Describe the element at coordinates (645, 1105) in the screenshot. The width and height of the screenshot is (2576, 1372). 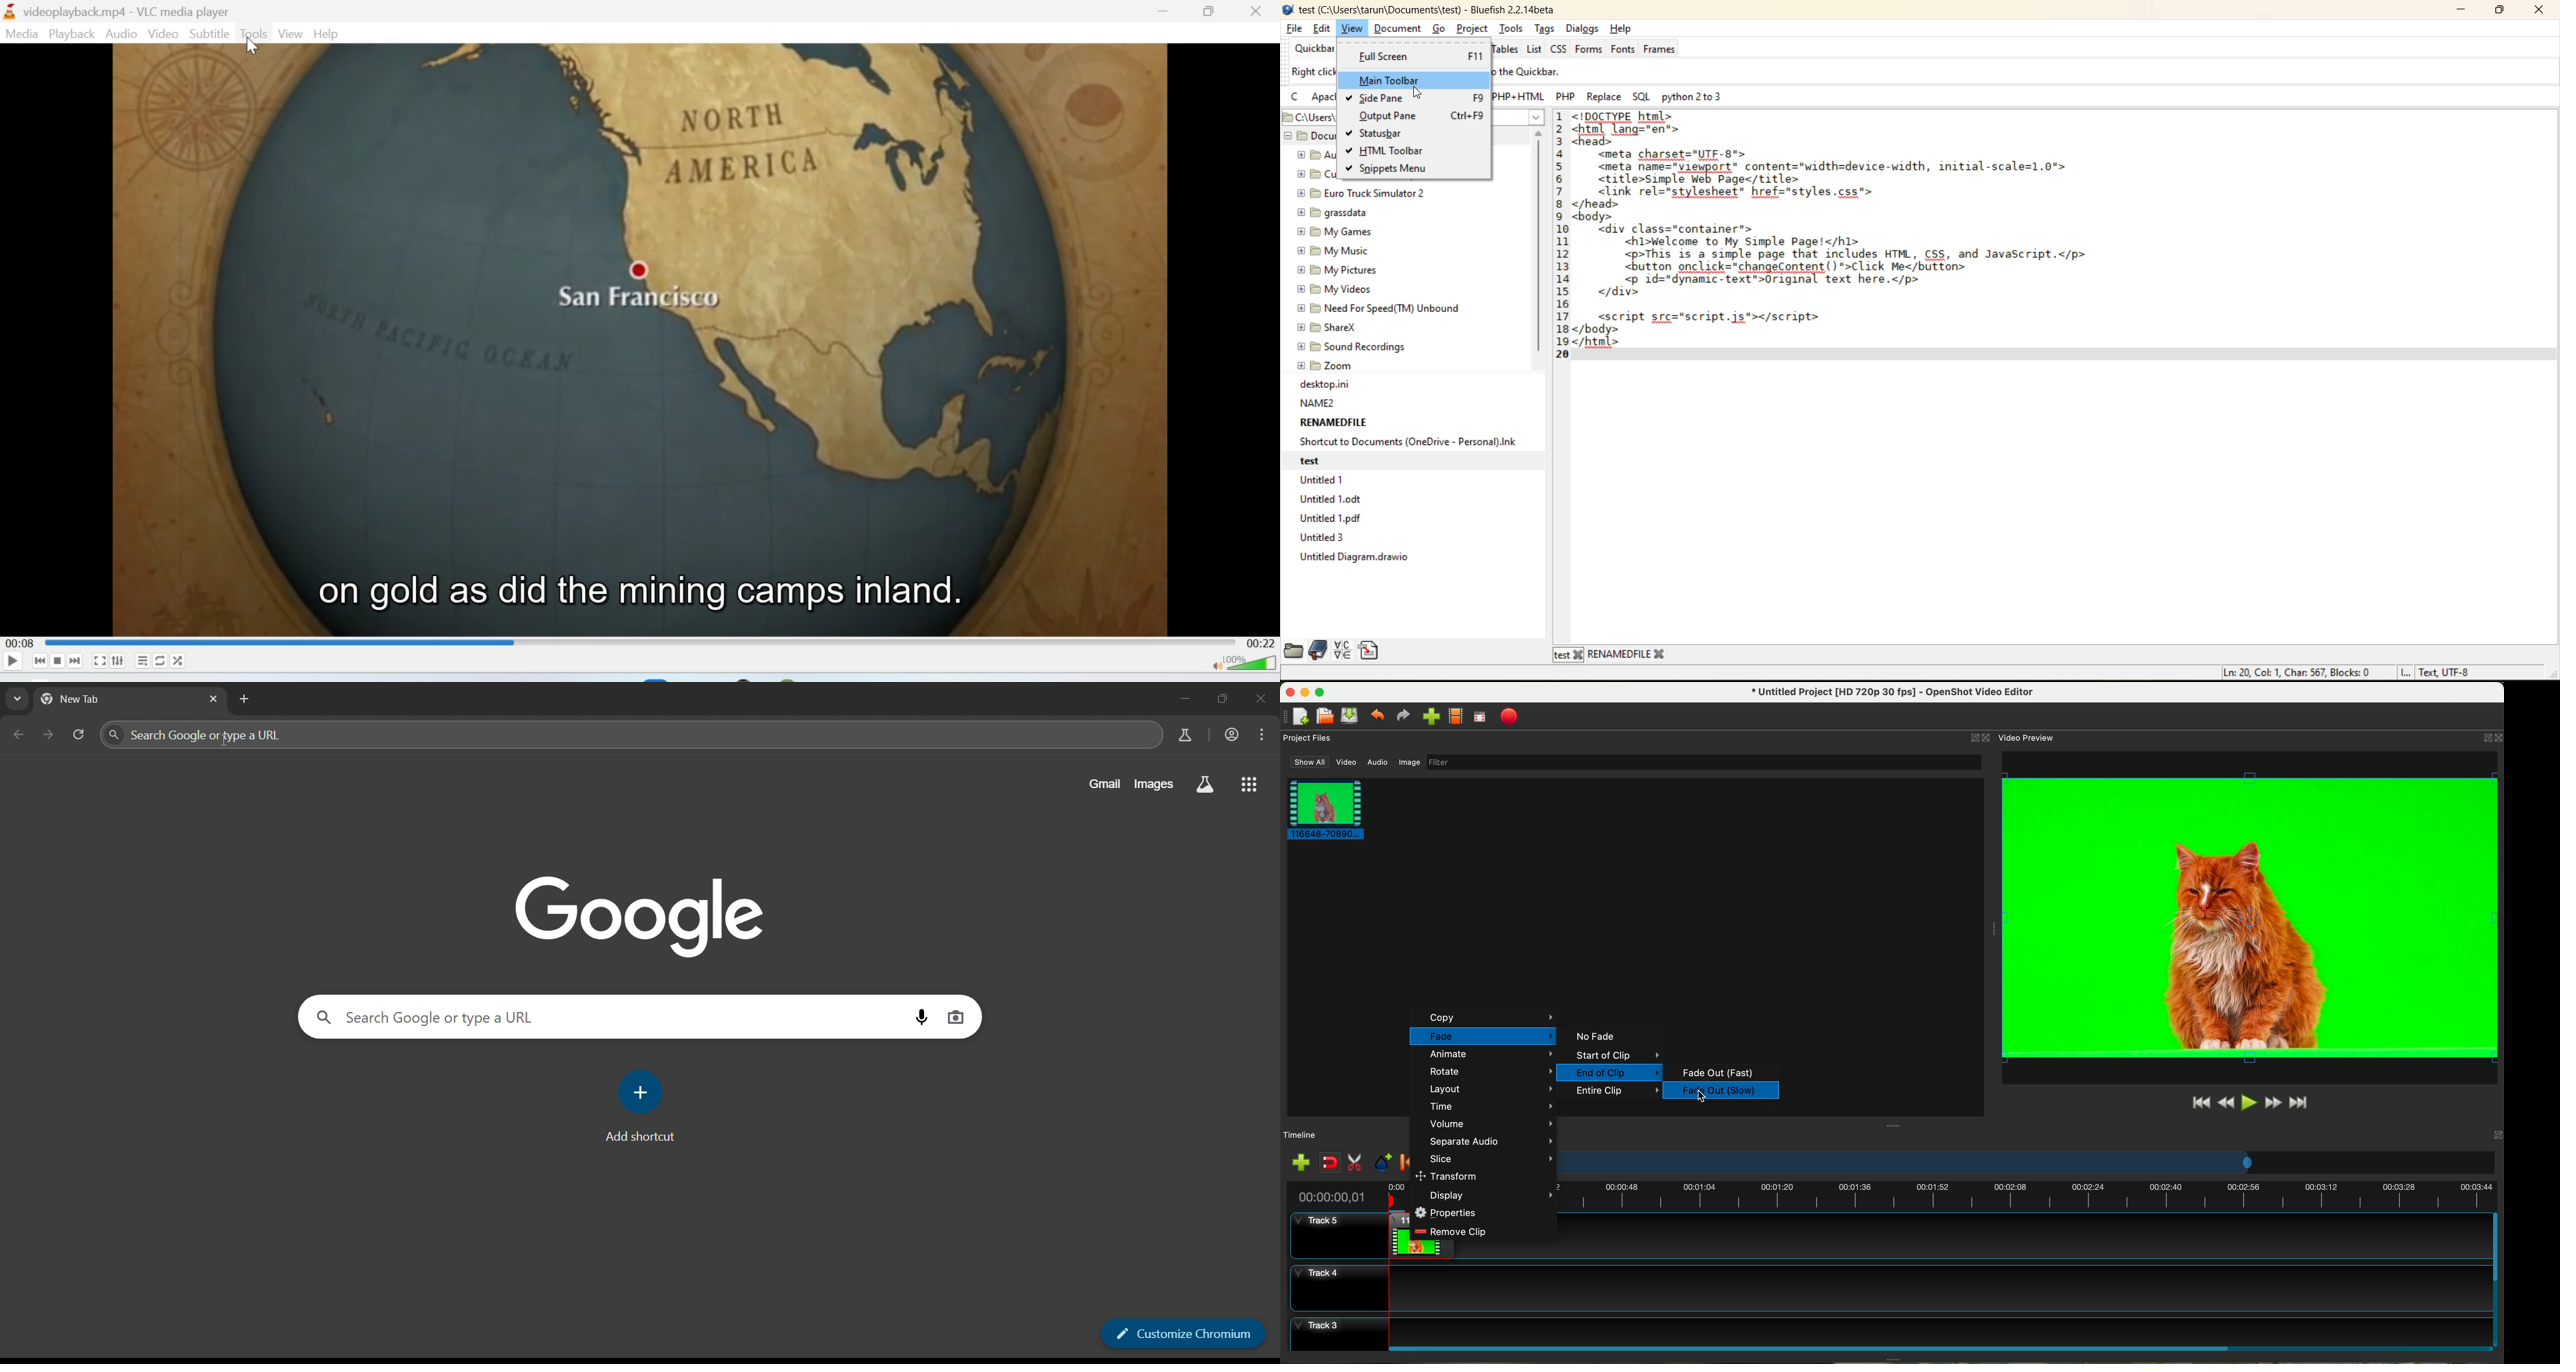
I see `add shortcut` at that location.